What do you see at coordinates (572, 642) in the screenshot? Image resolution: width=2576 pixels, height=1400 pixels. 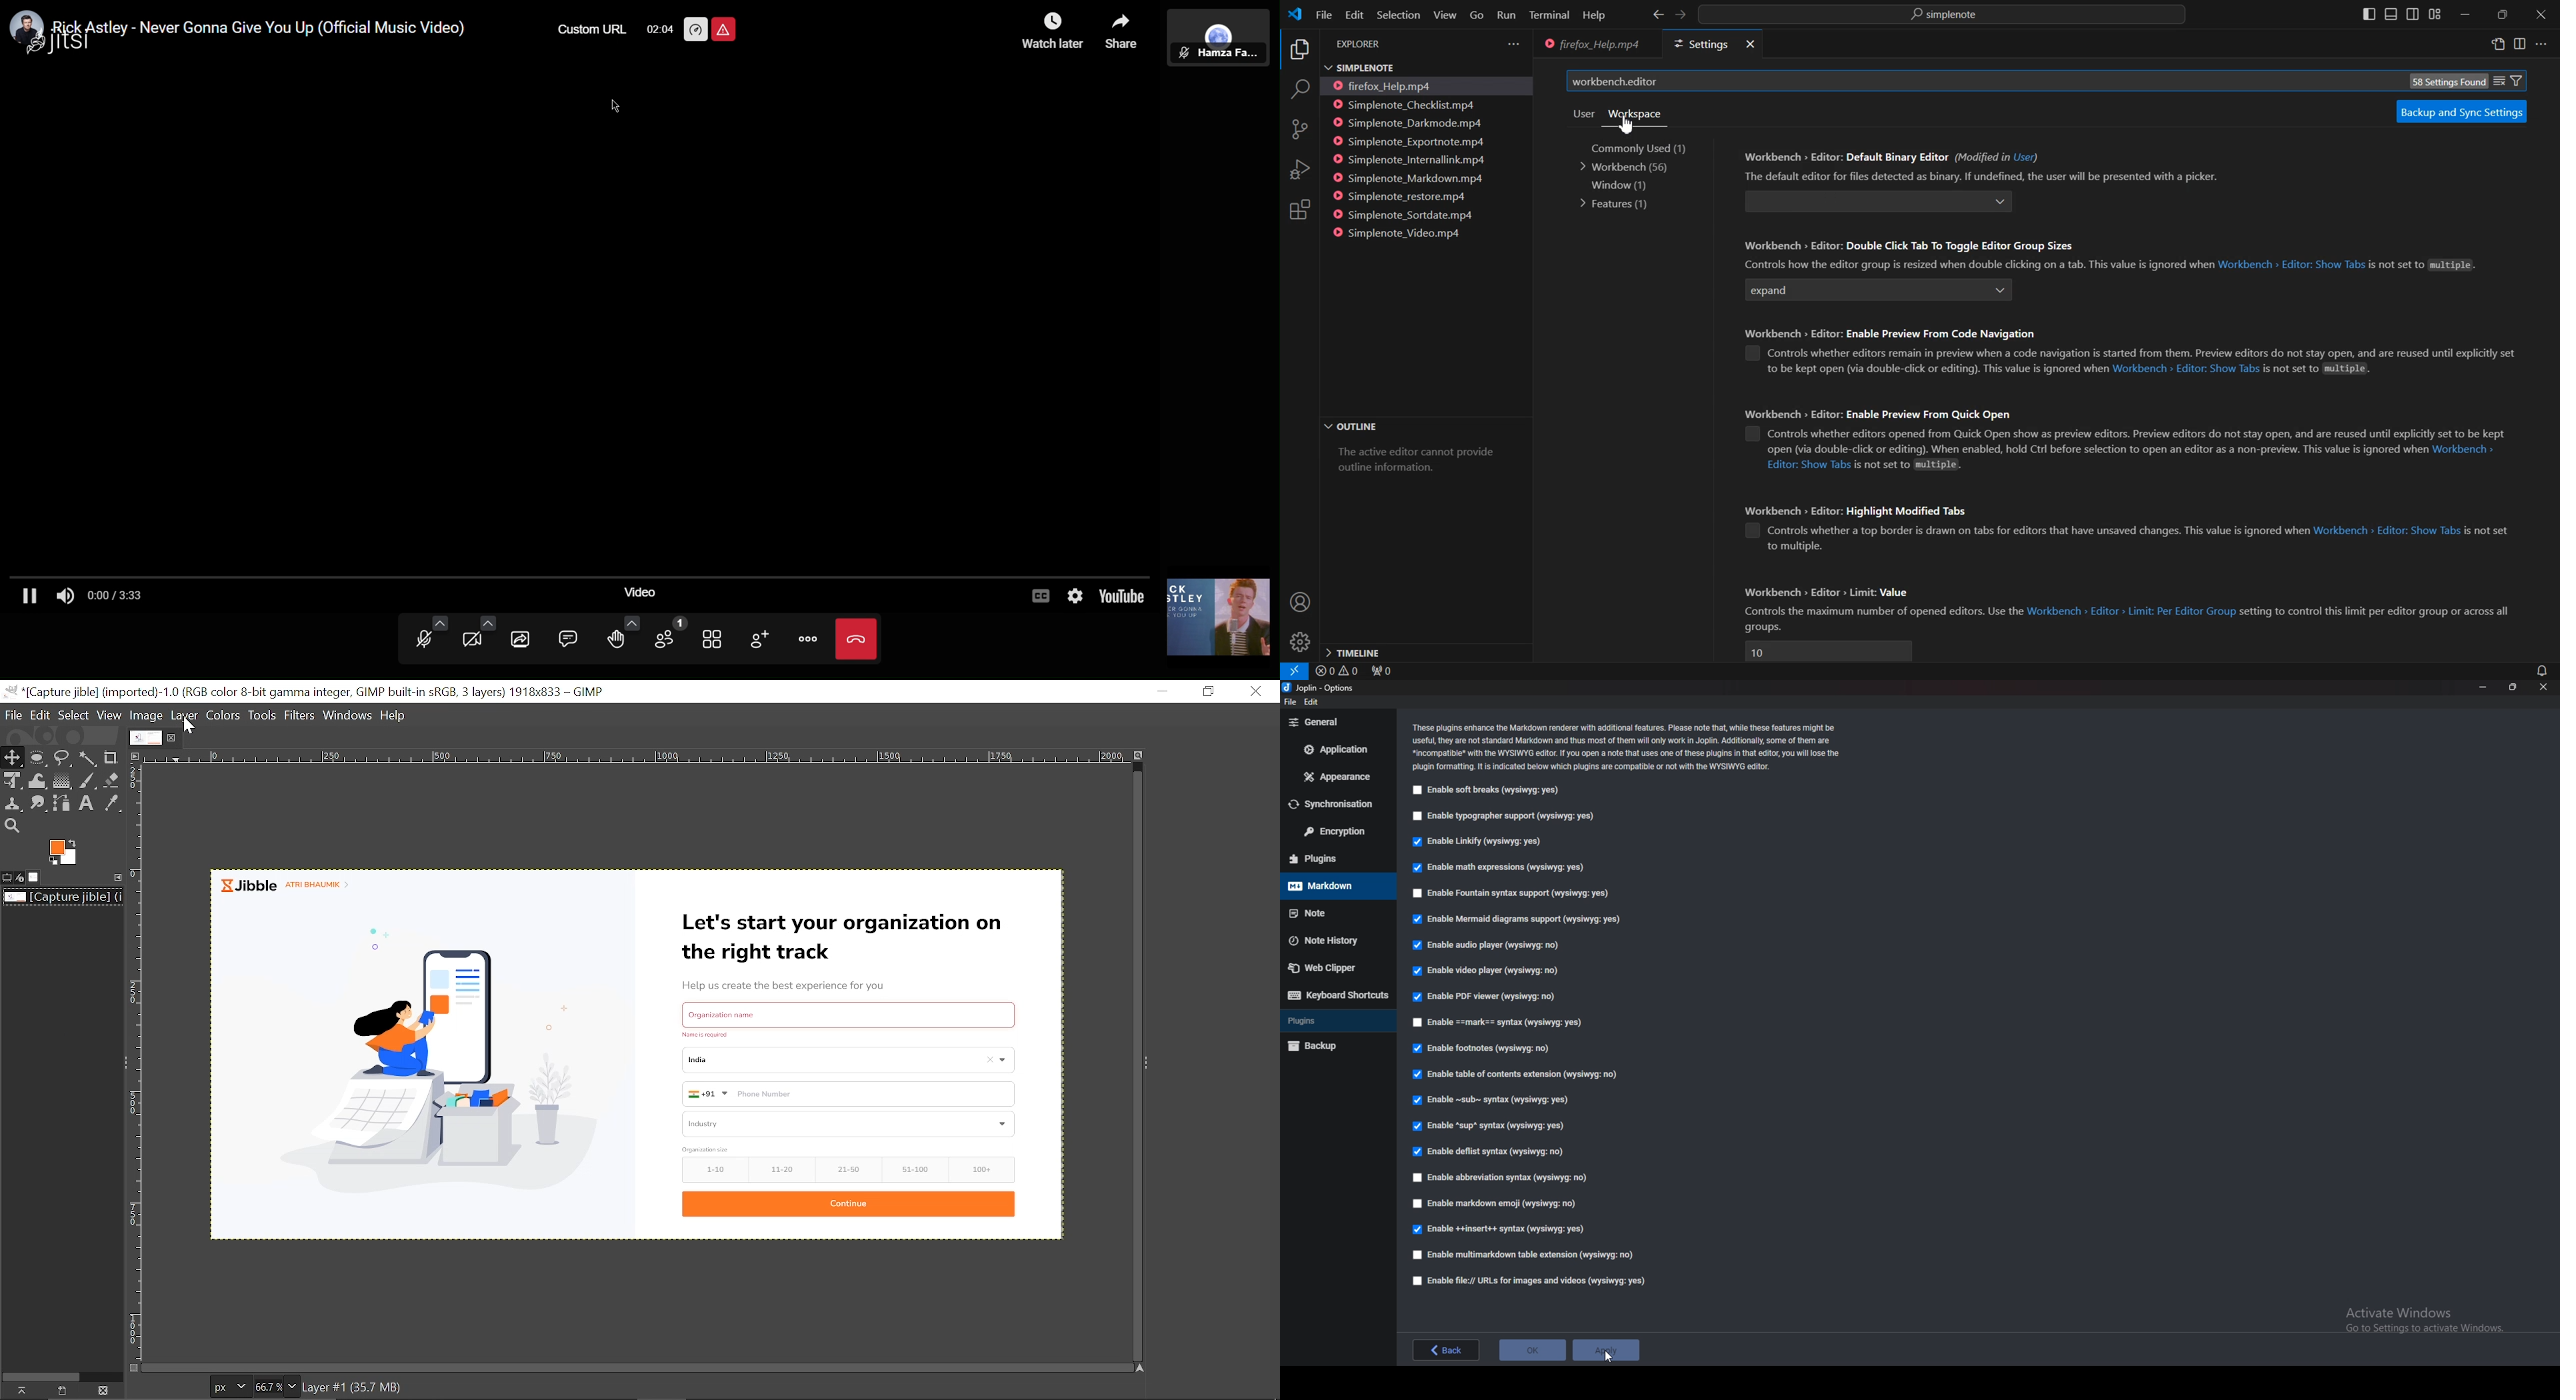 I see `Chat` at bounding box center [572, 642].